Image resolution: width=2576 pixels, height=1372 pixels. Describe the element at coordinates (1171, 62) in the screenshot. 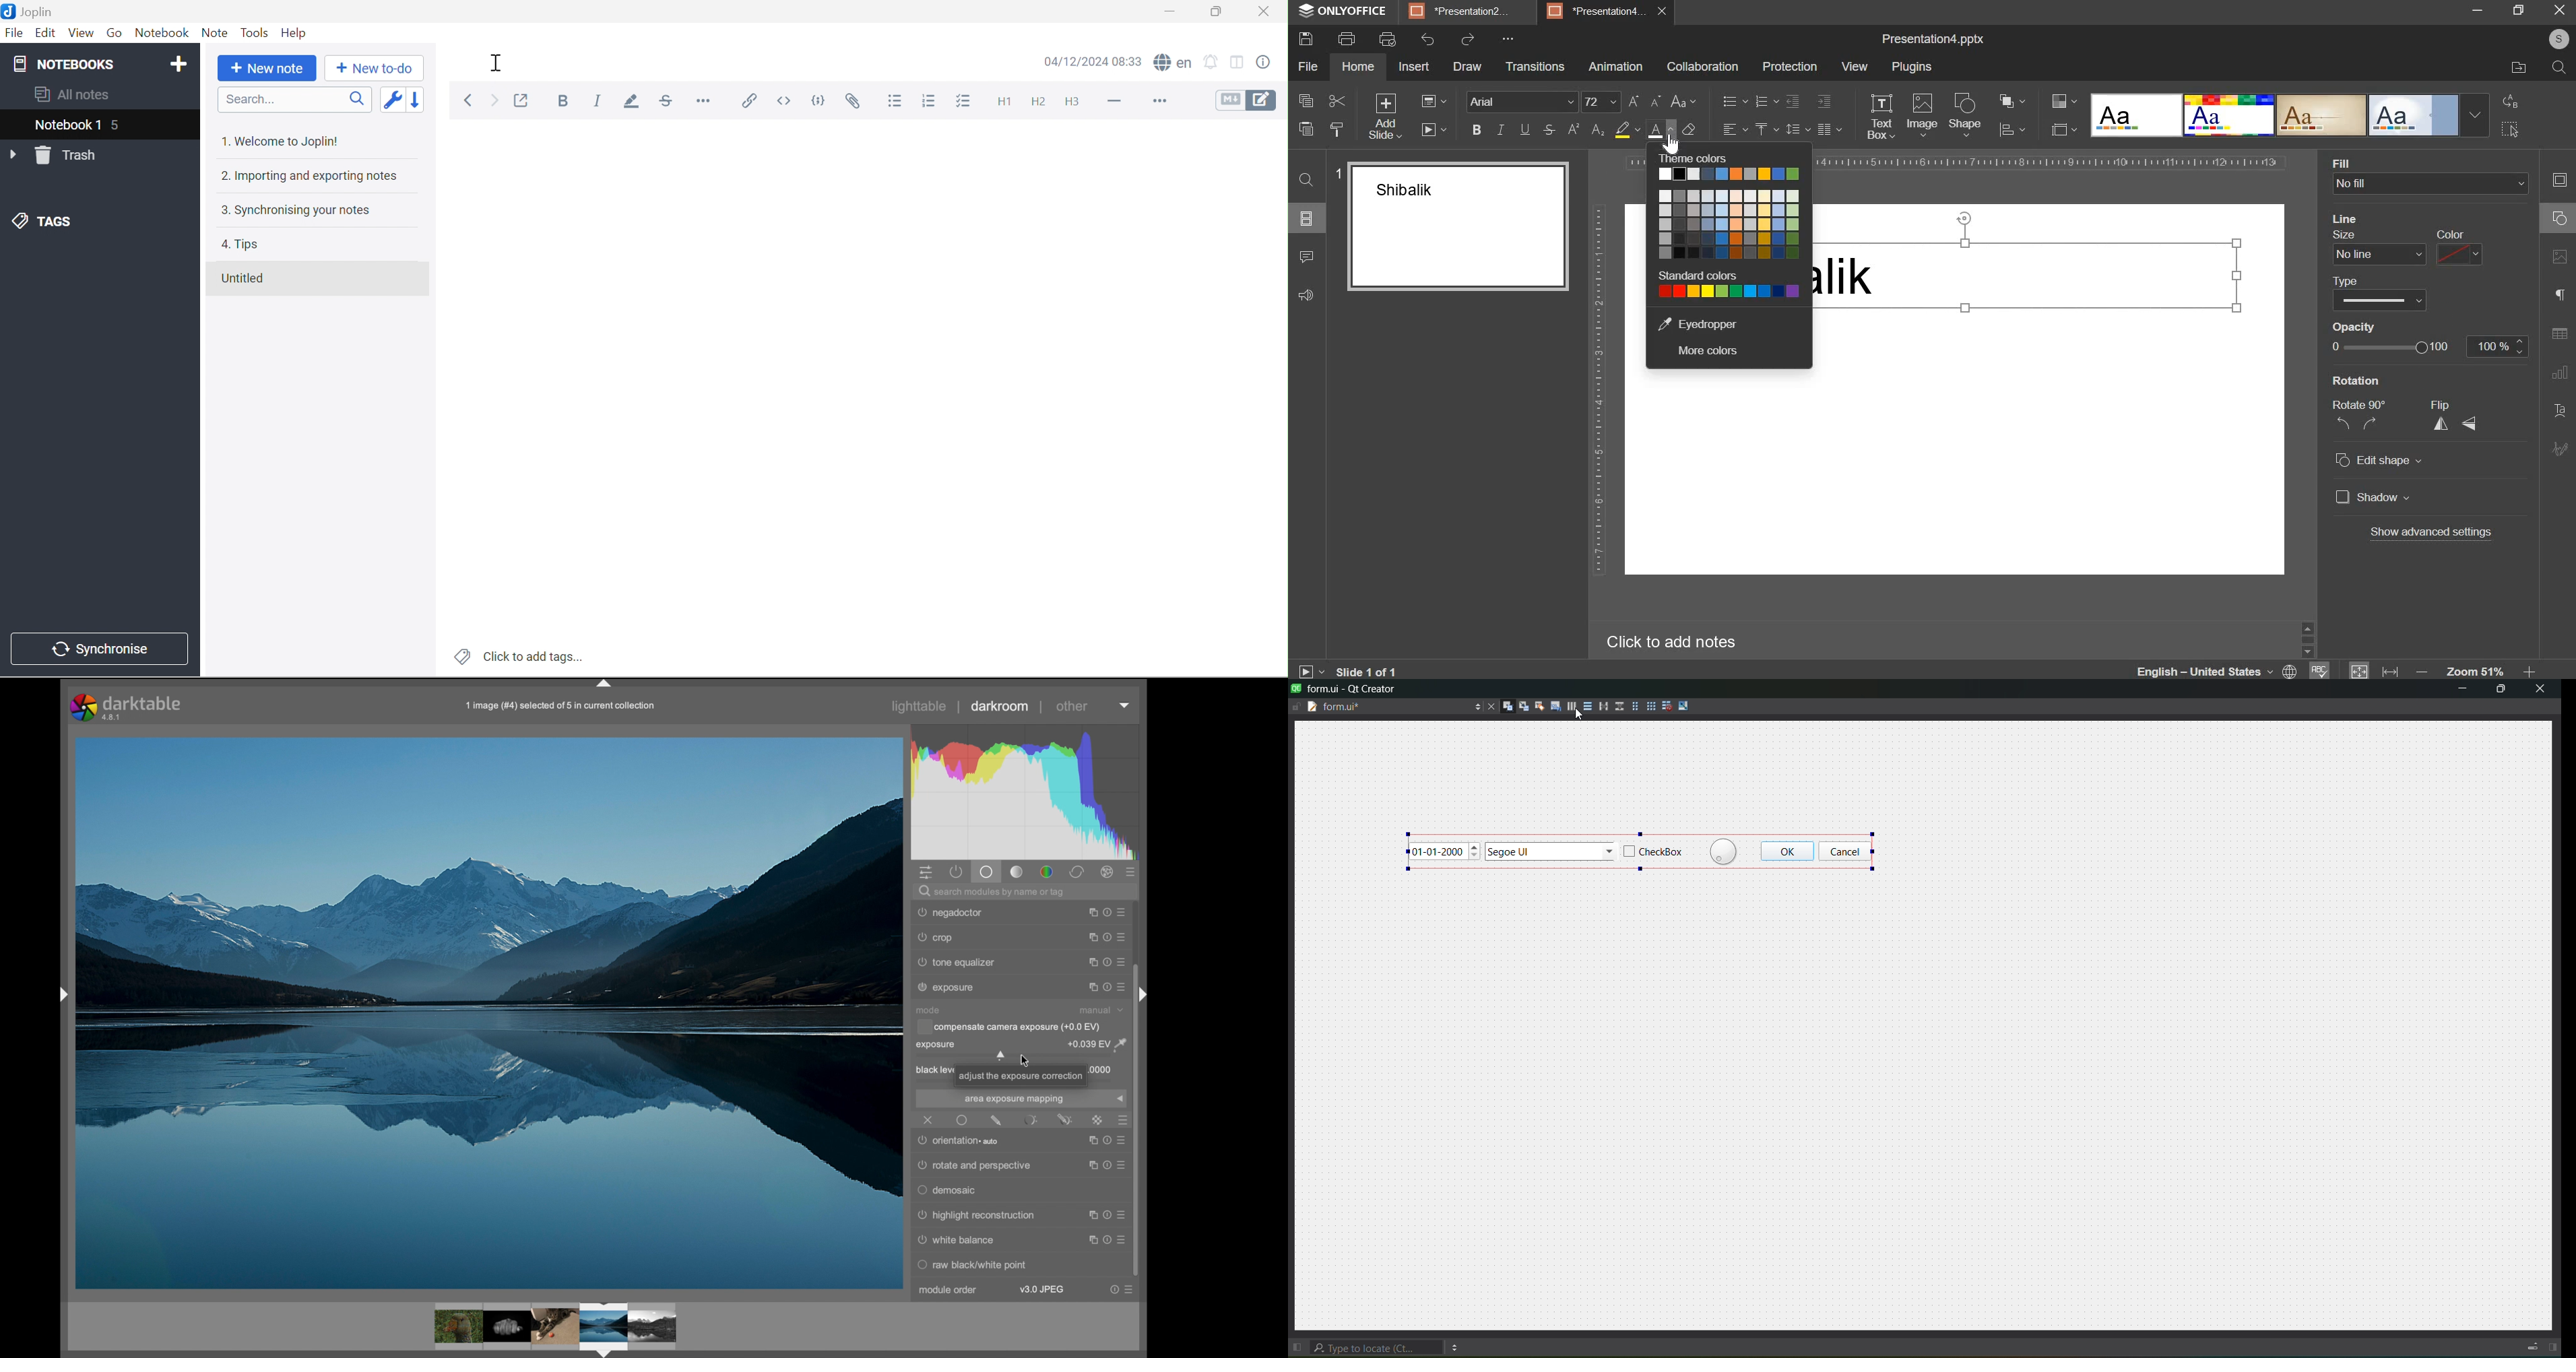

I see `Spell checker` at that location.